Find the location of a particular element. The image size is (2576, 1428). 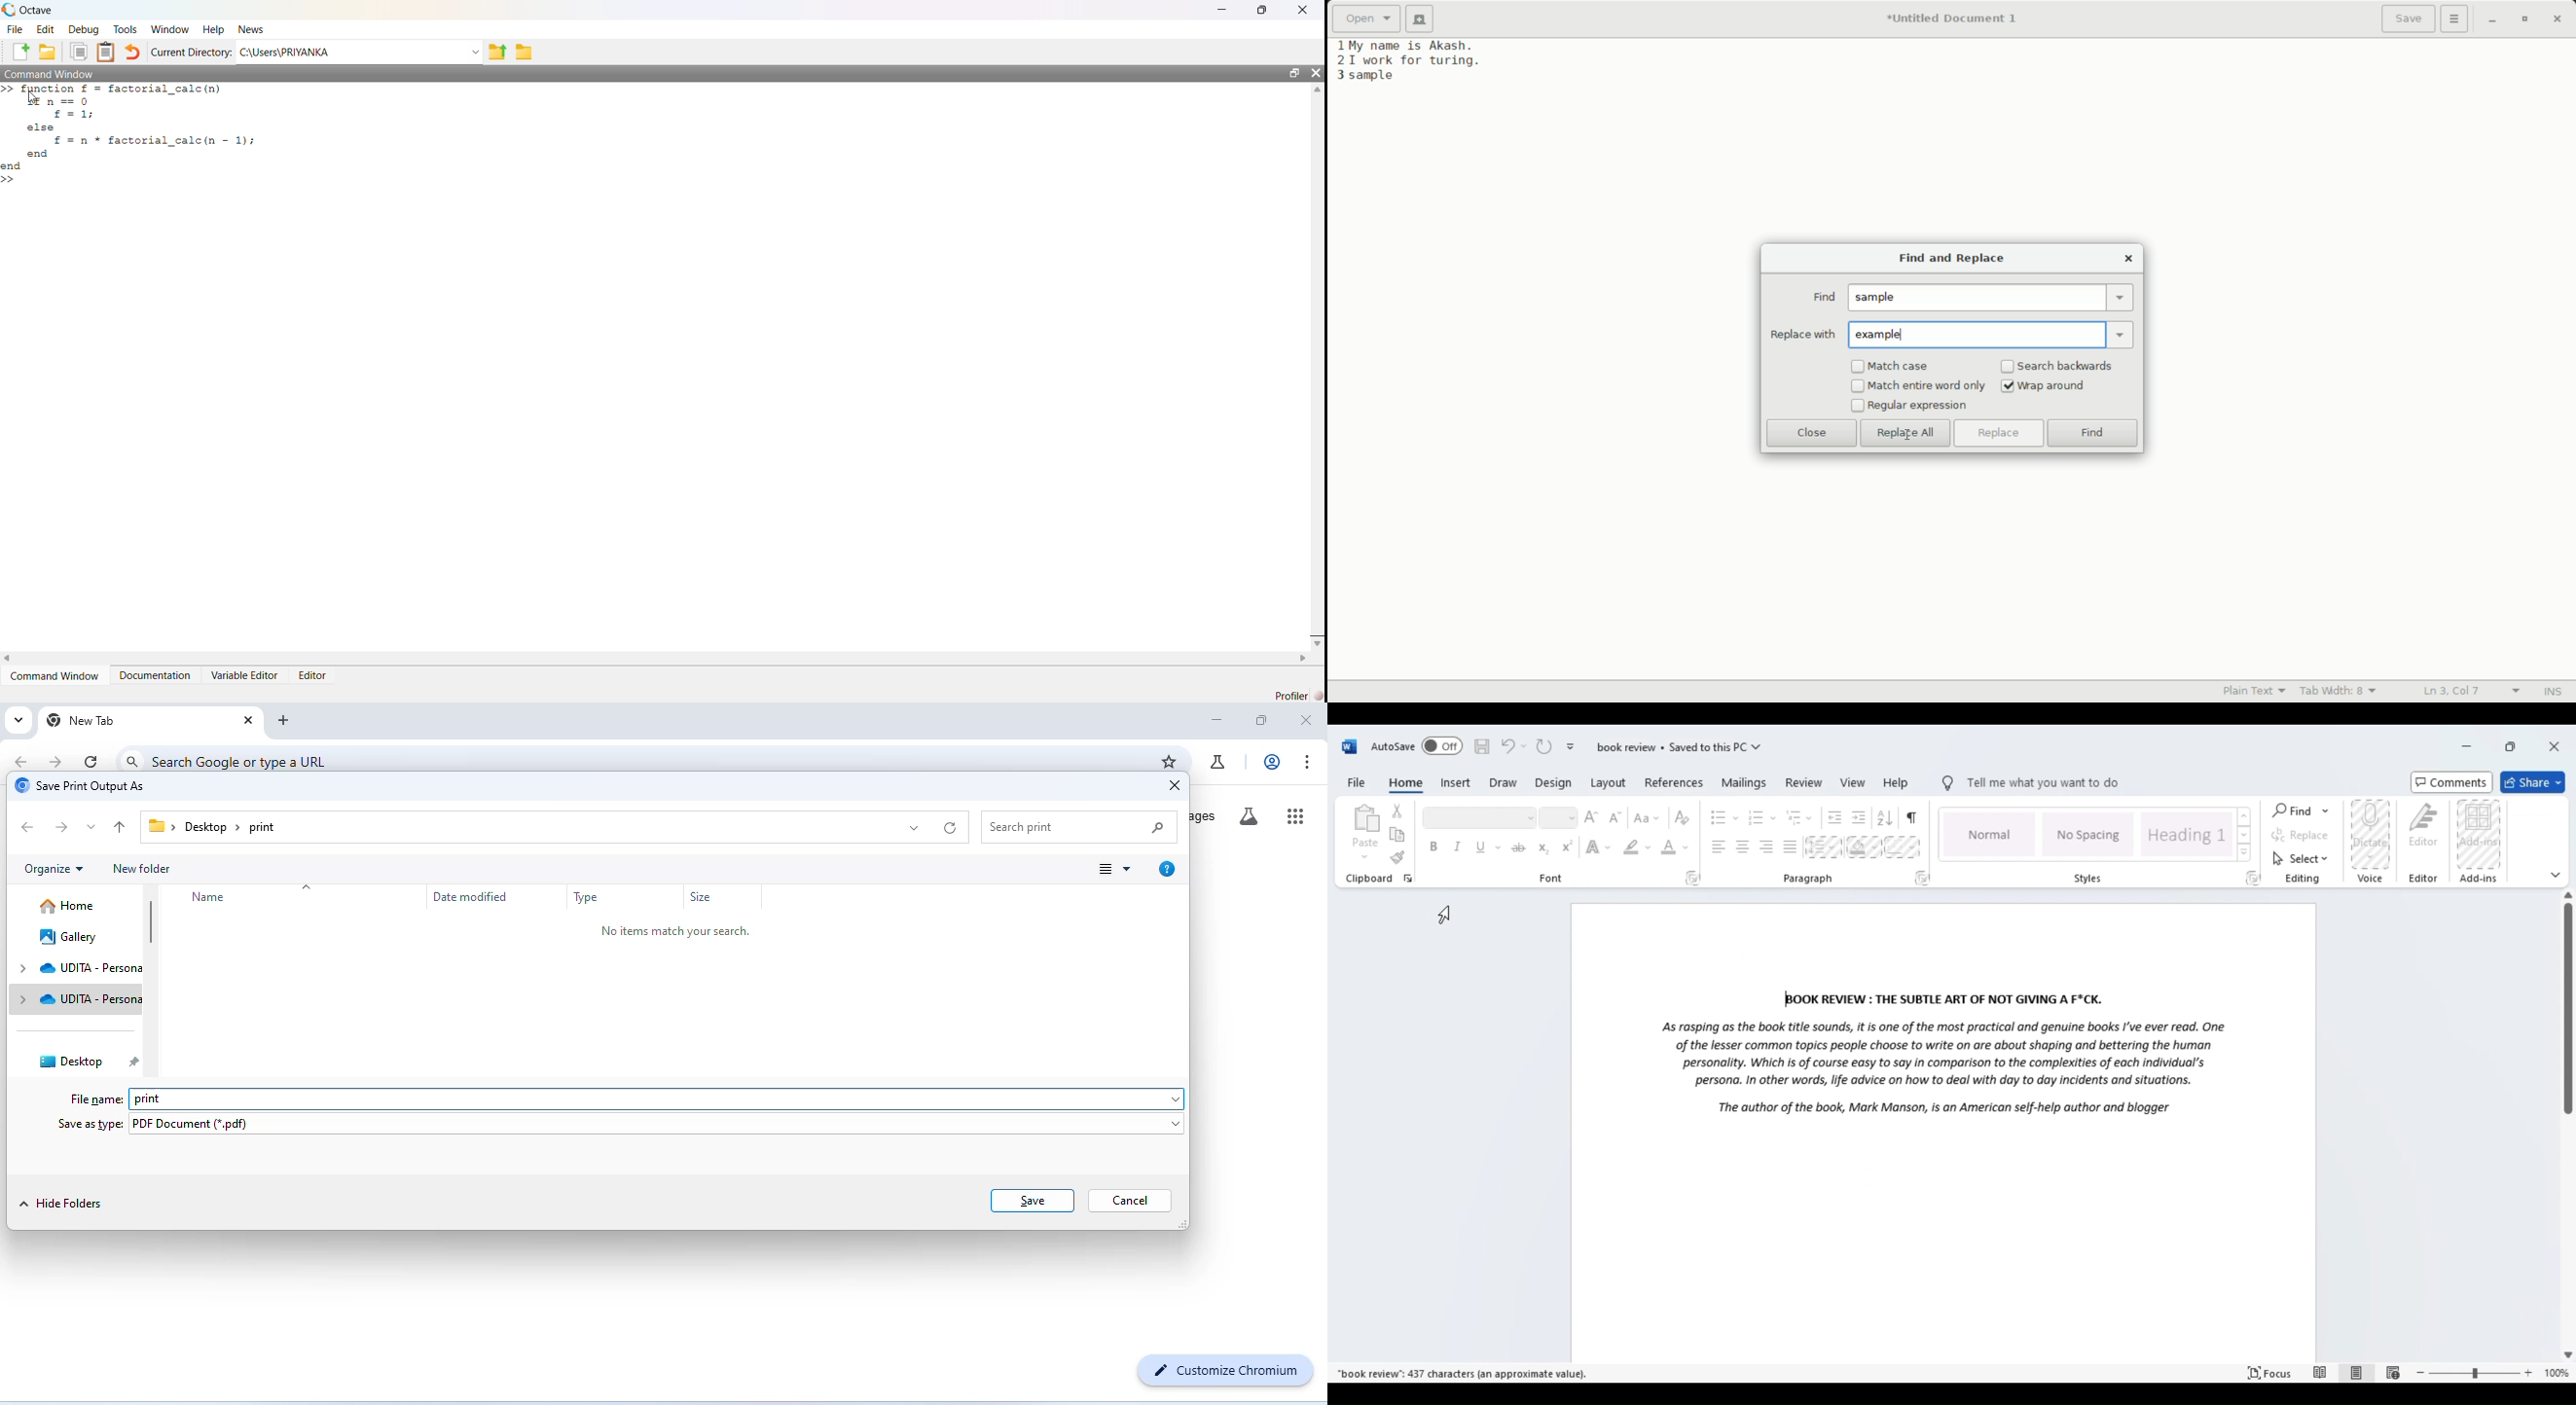

Change dimension of window is located at coordinates (1182, 1224).